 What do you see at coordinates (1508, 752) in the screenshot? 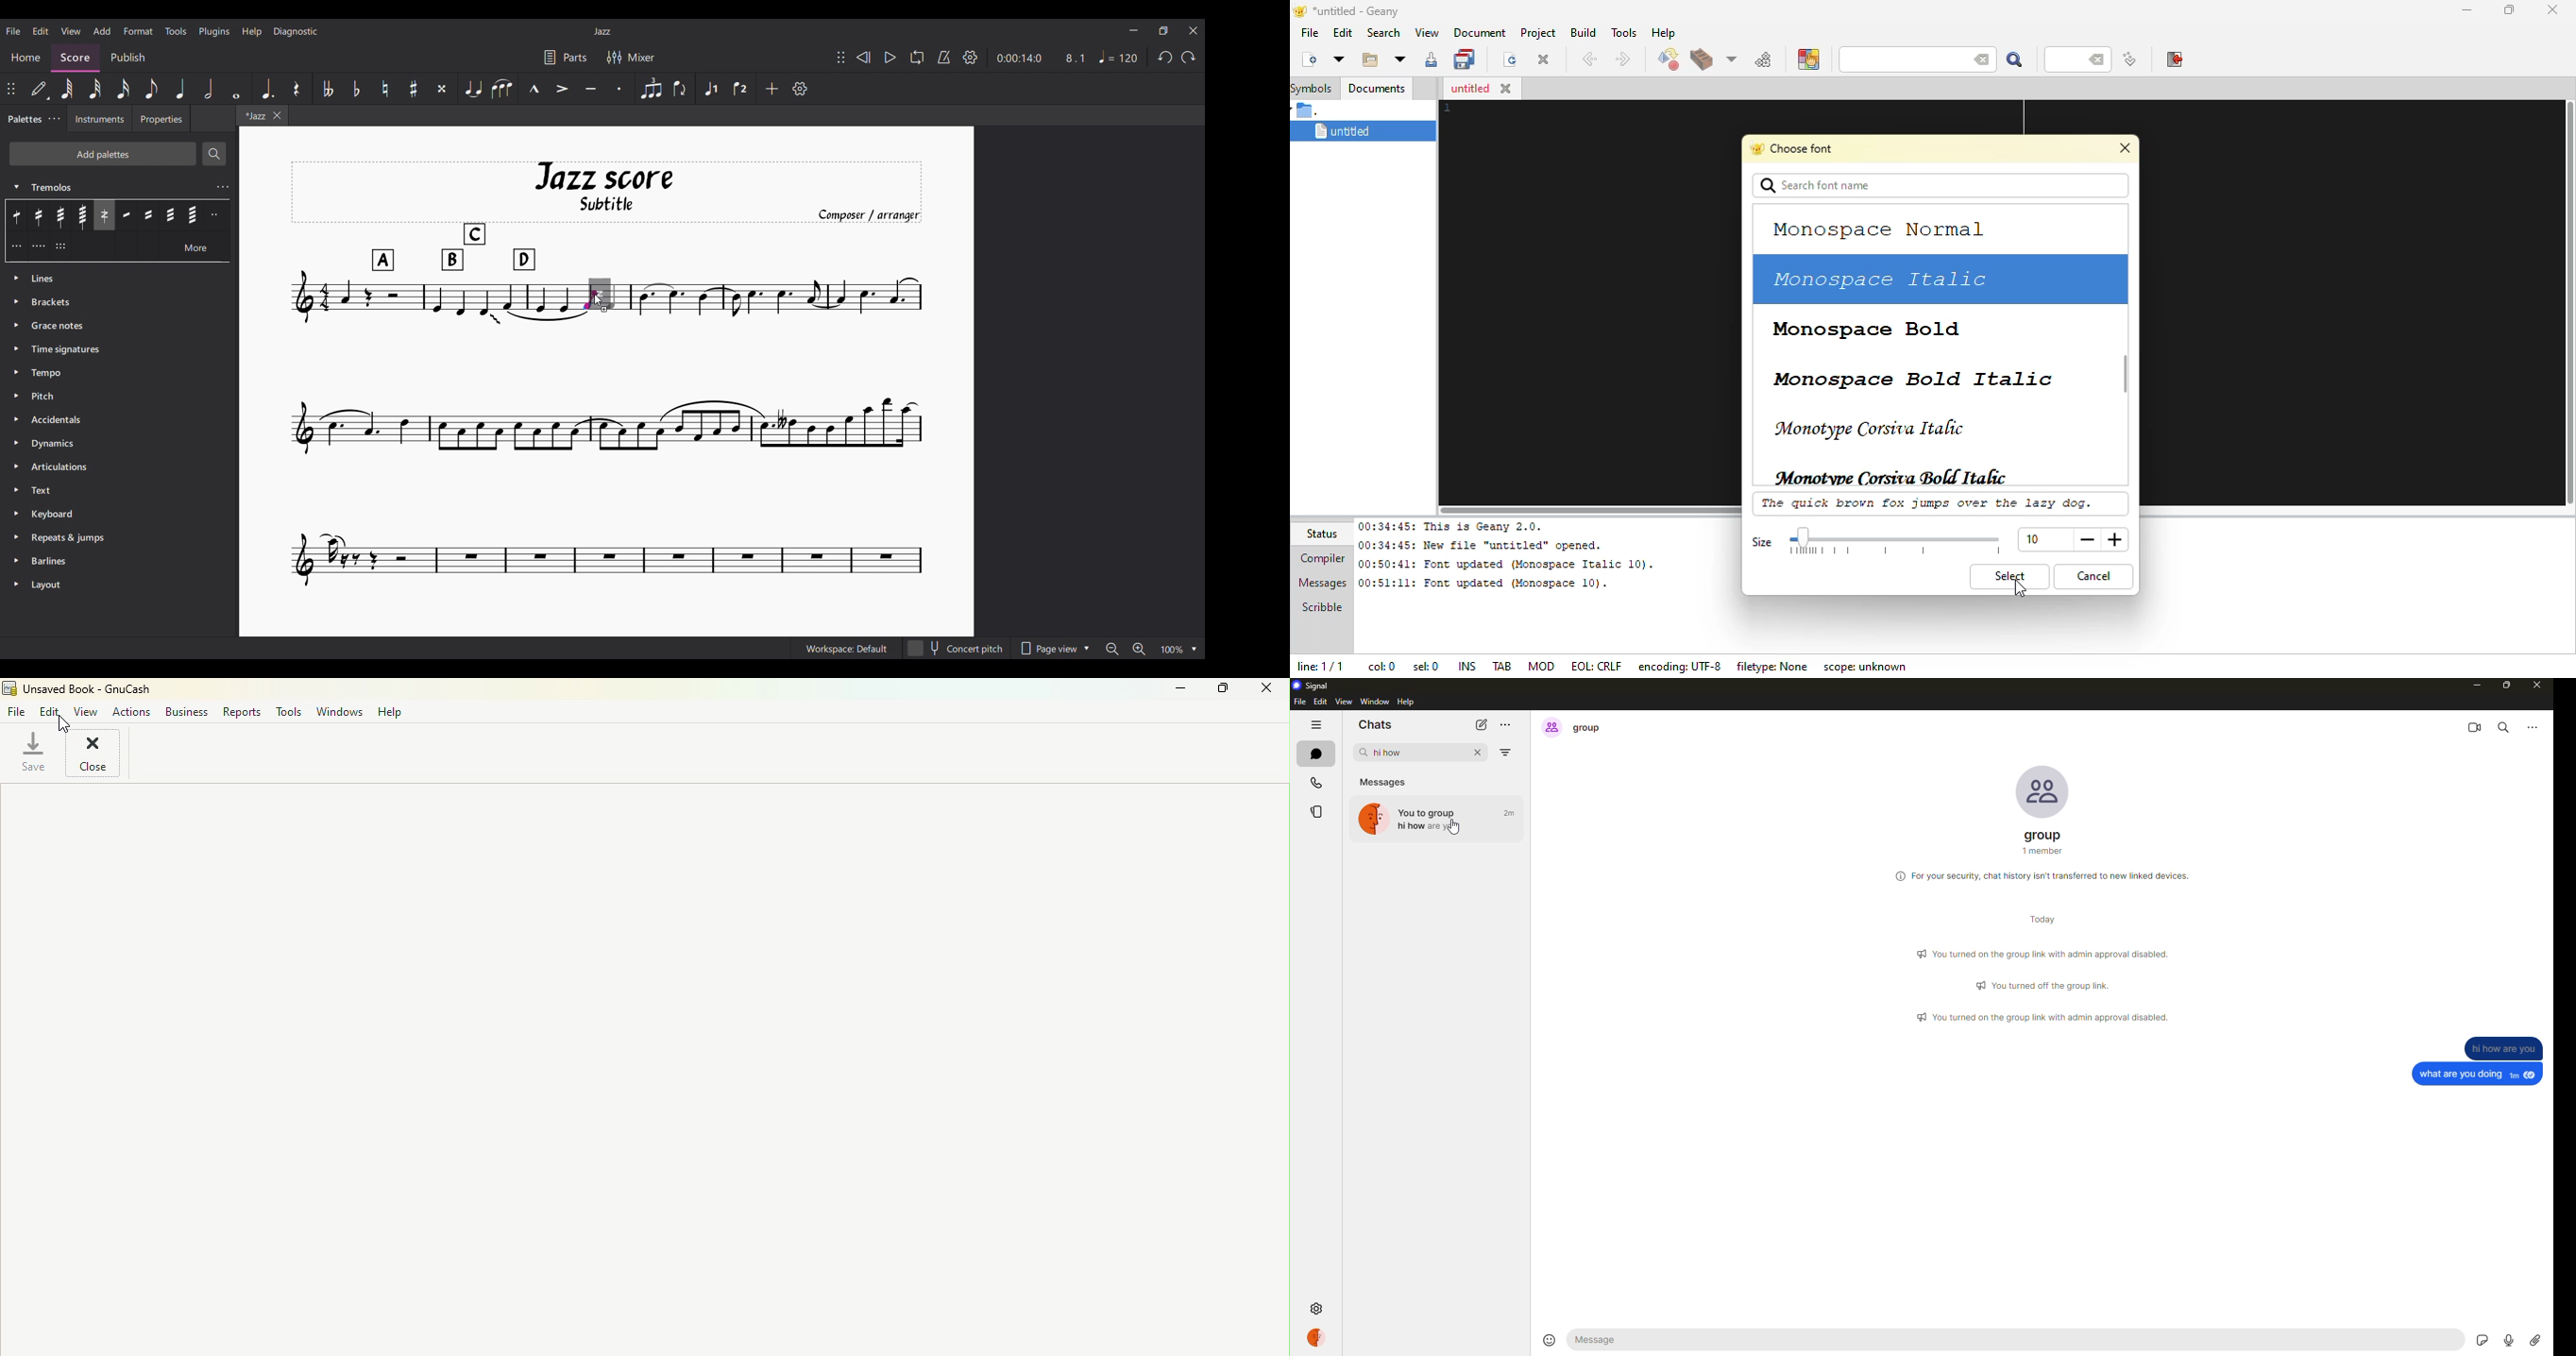
I see `filter` at bounding box center [1508, 752].